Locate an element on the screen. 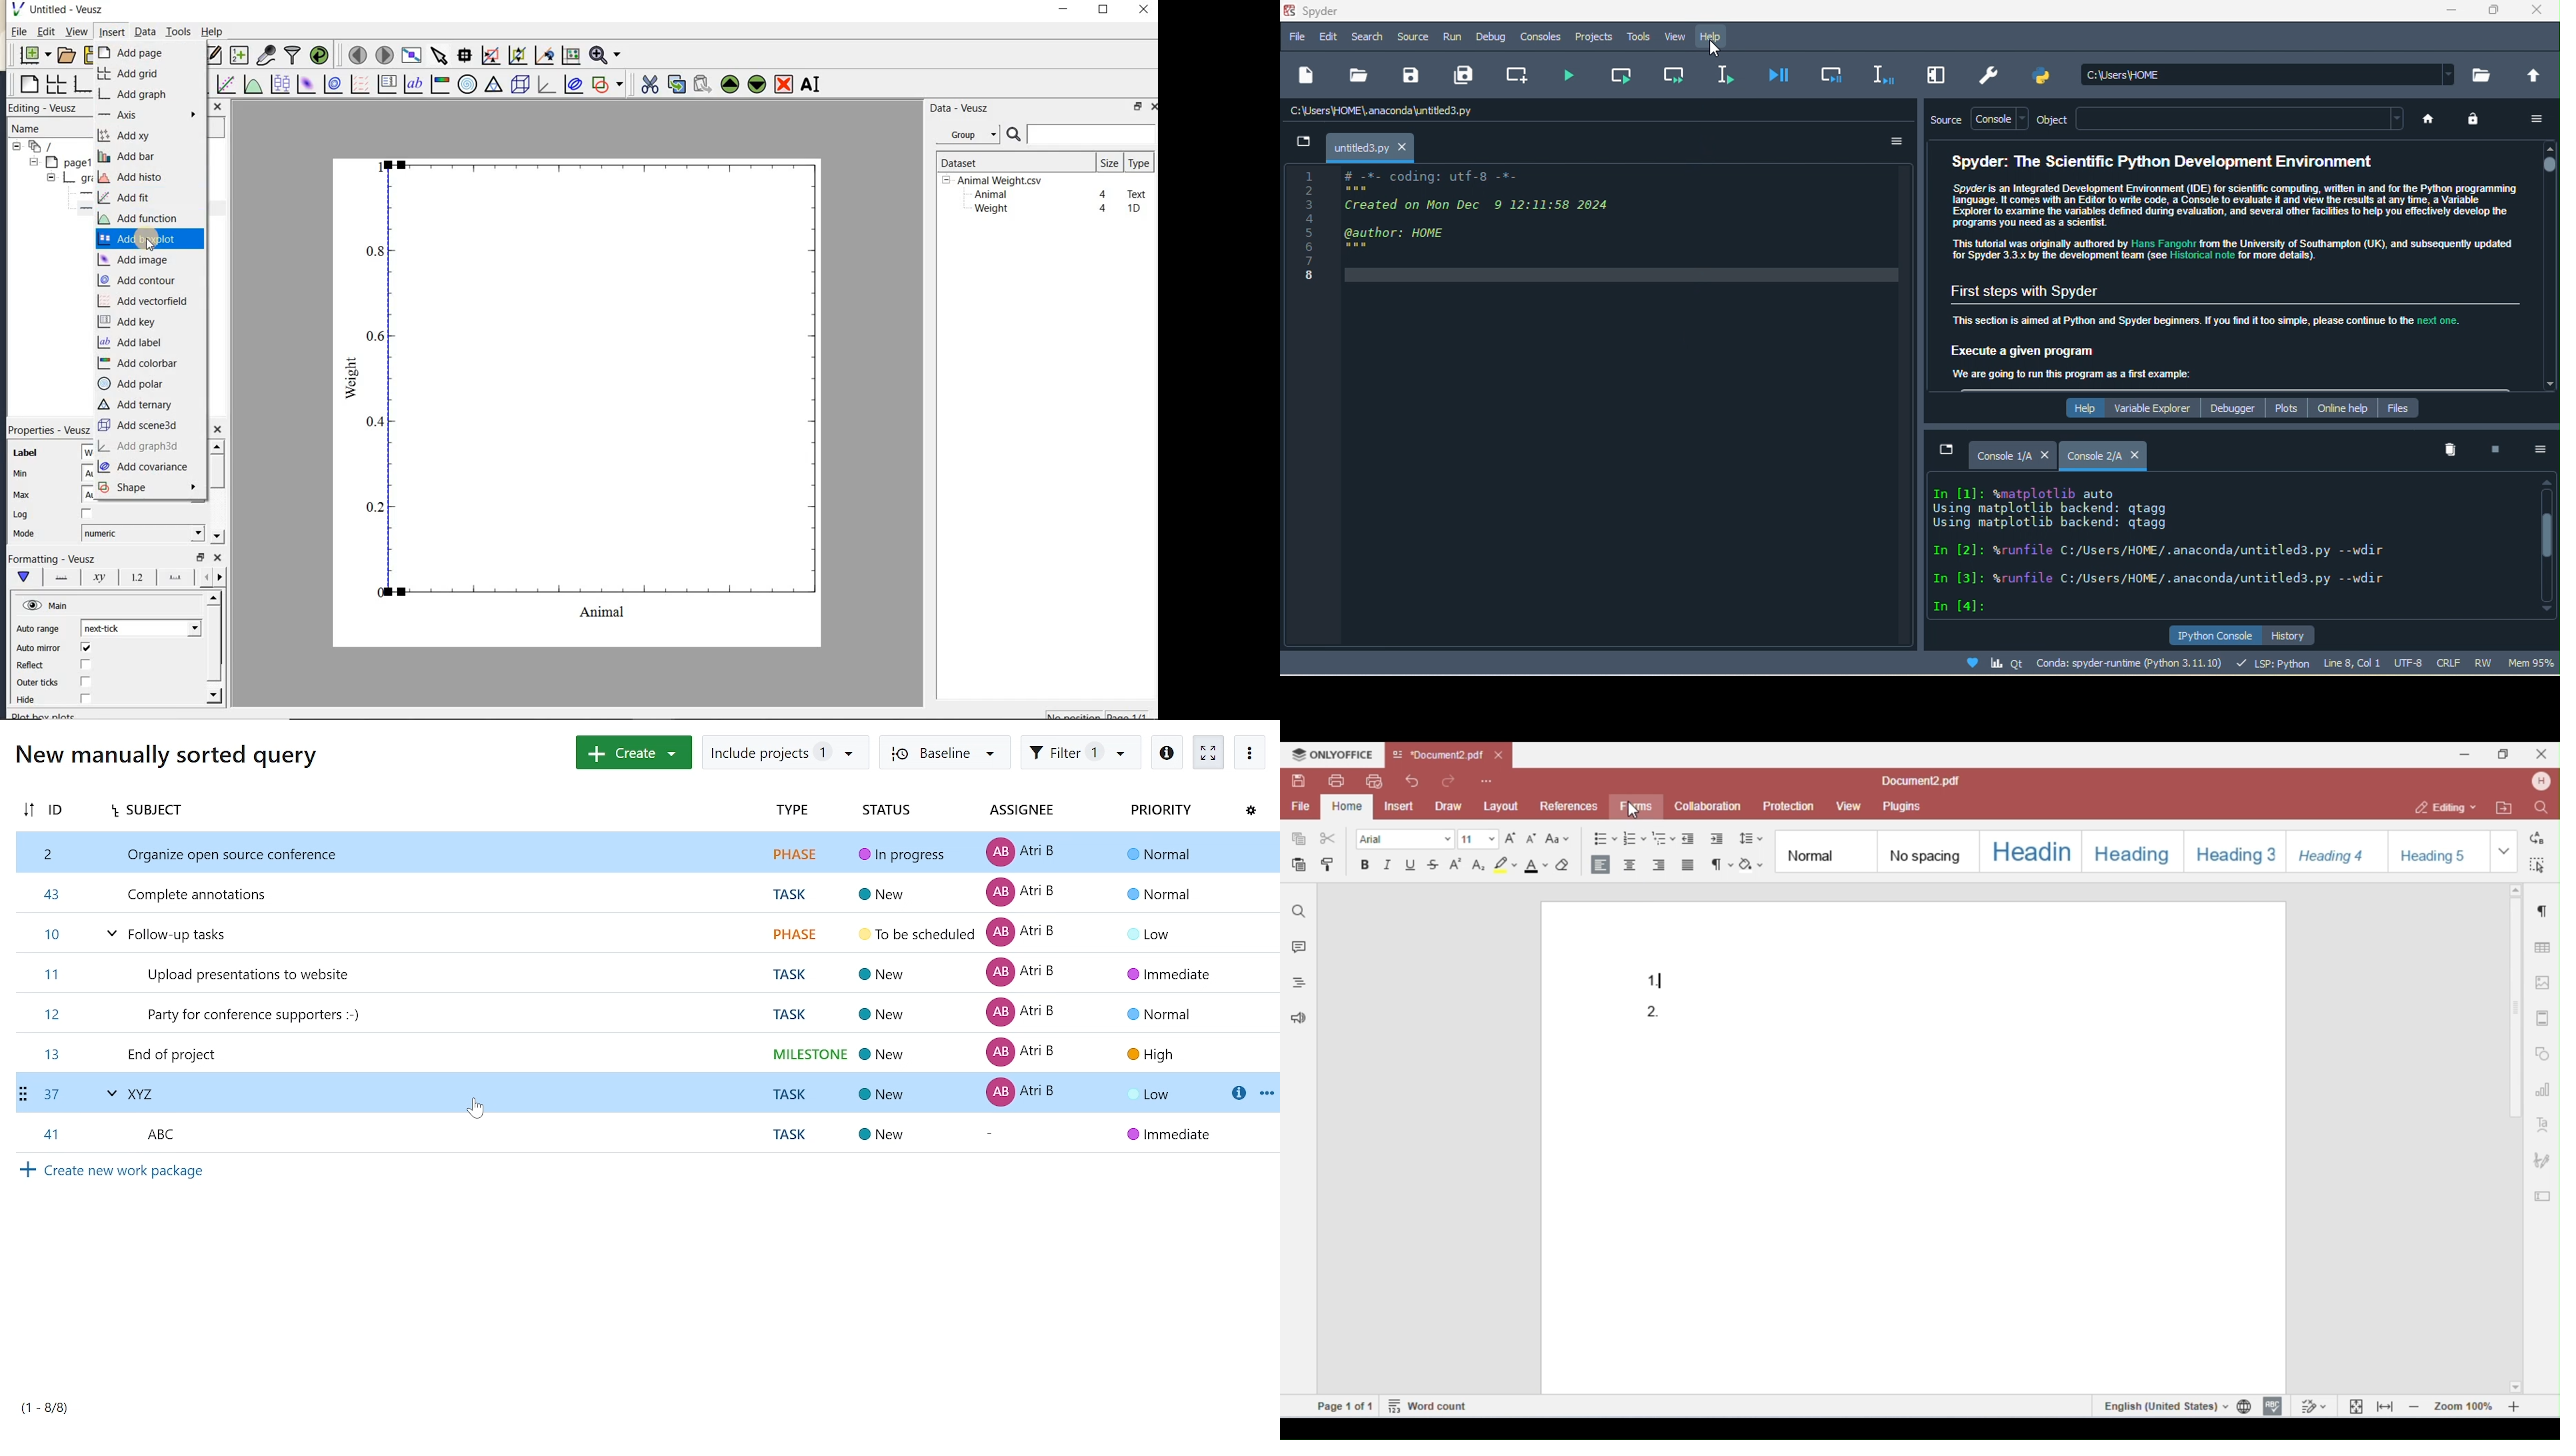 The height and width of the screenshot is (1456, 2576). Task name "Organize open source conference" is located at coordinates (645, 853).